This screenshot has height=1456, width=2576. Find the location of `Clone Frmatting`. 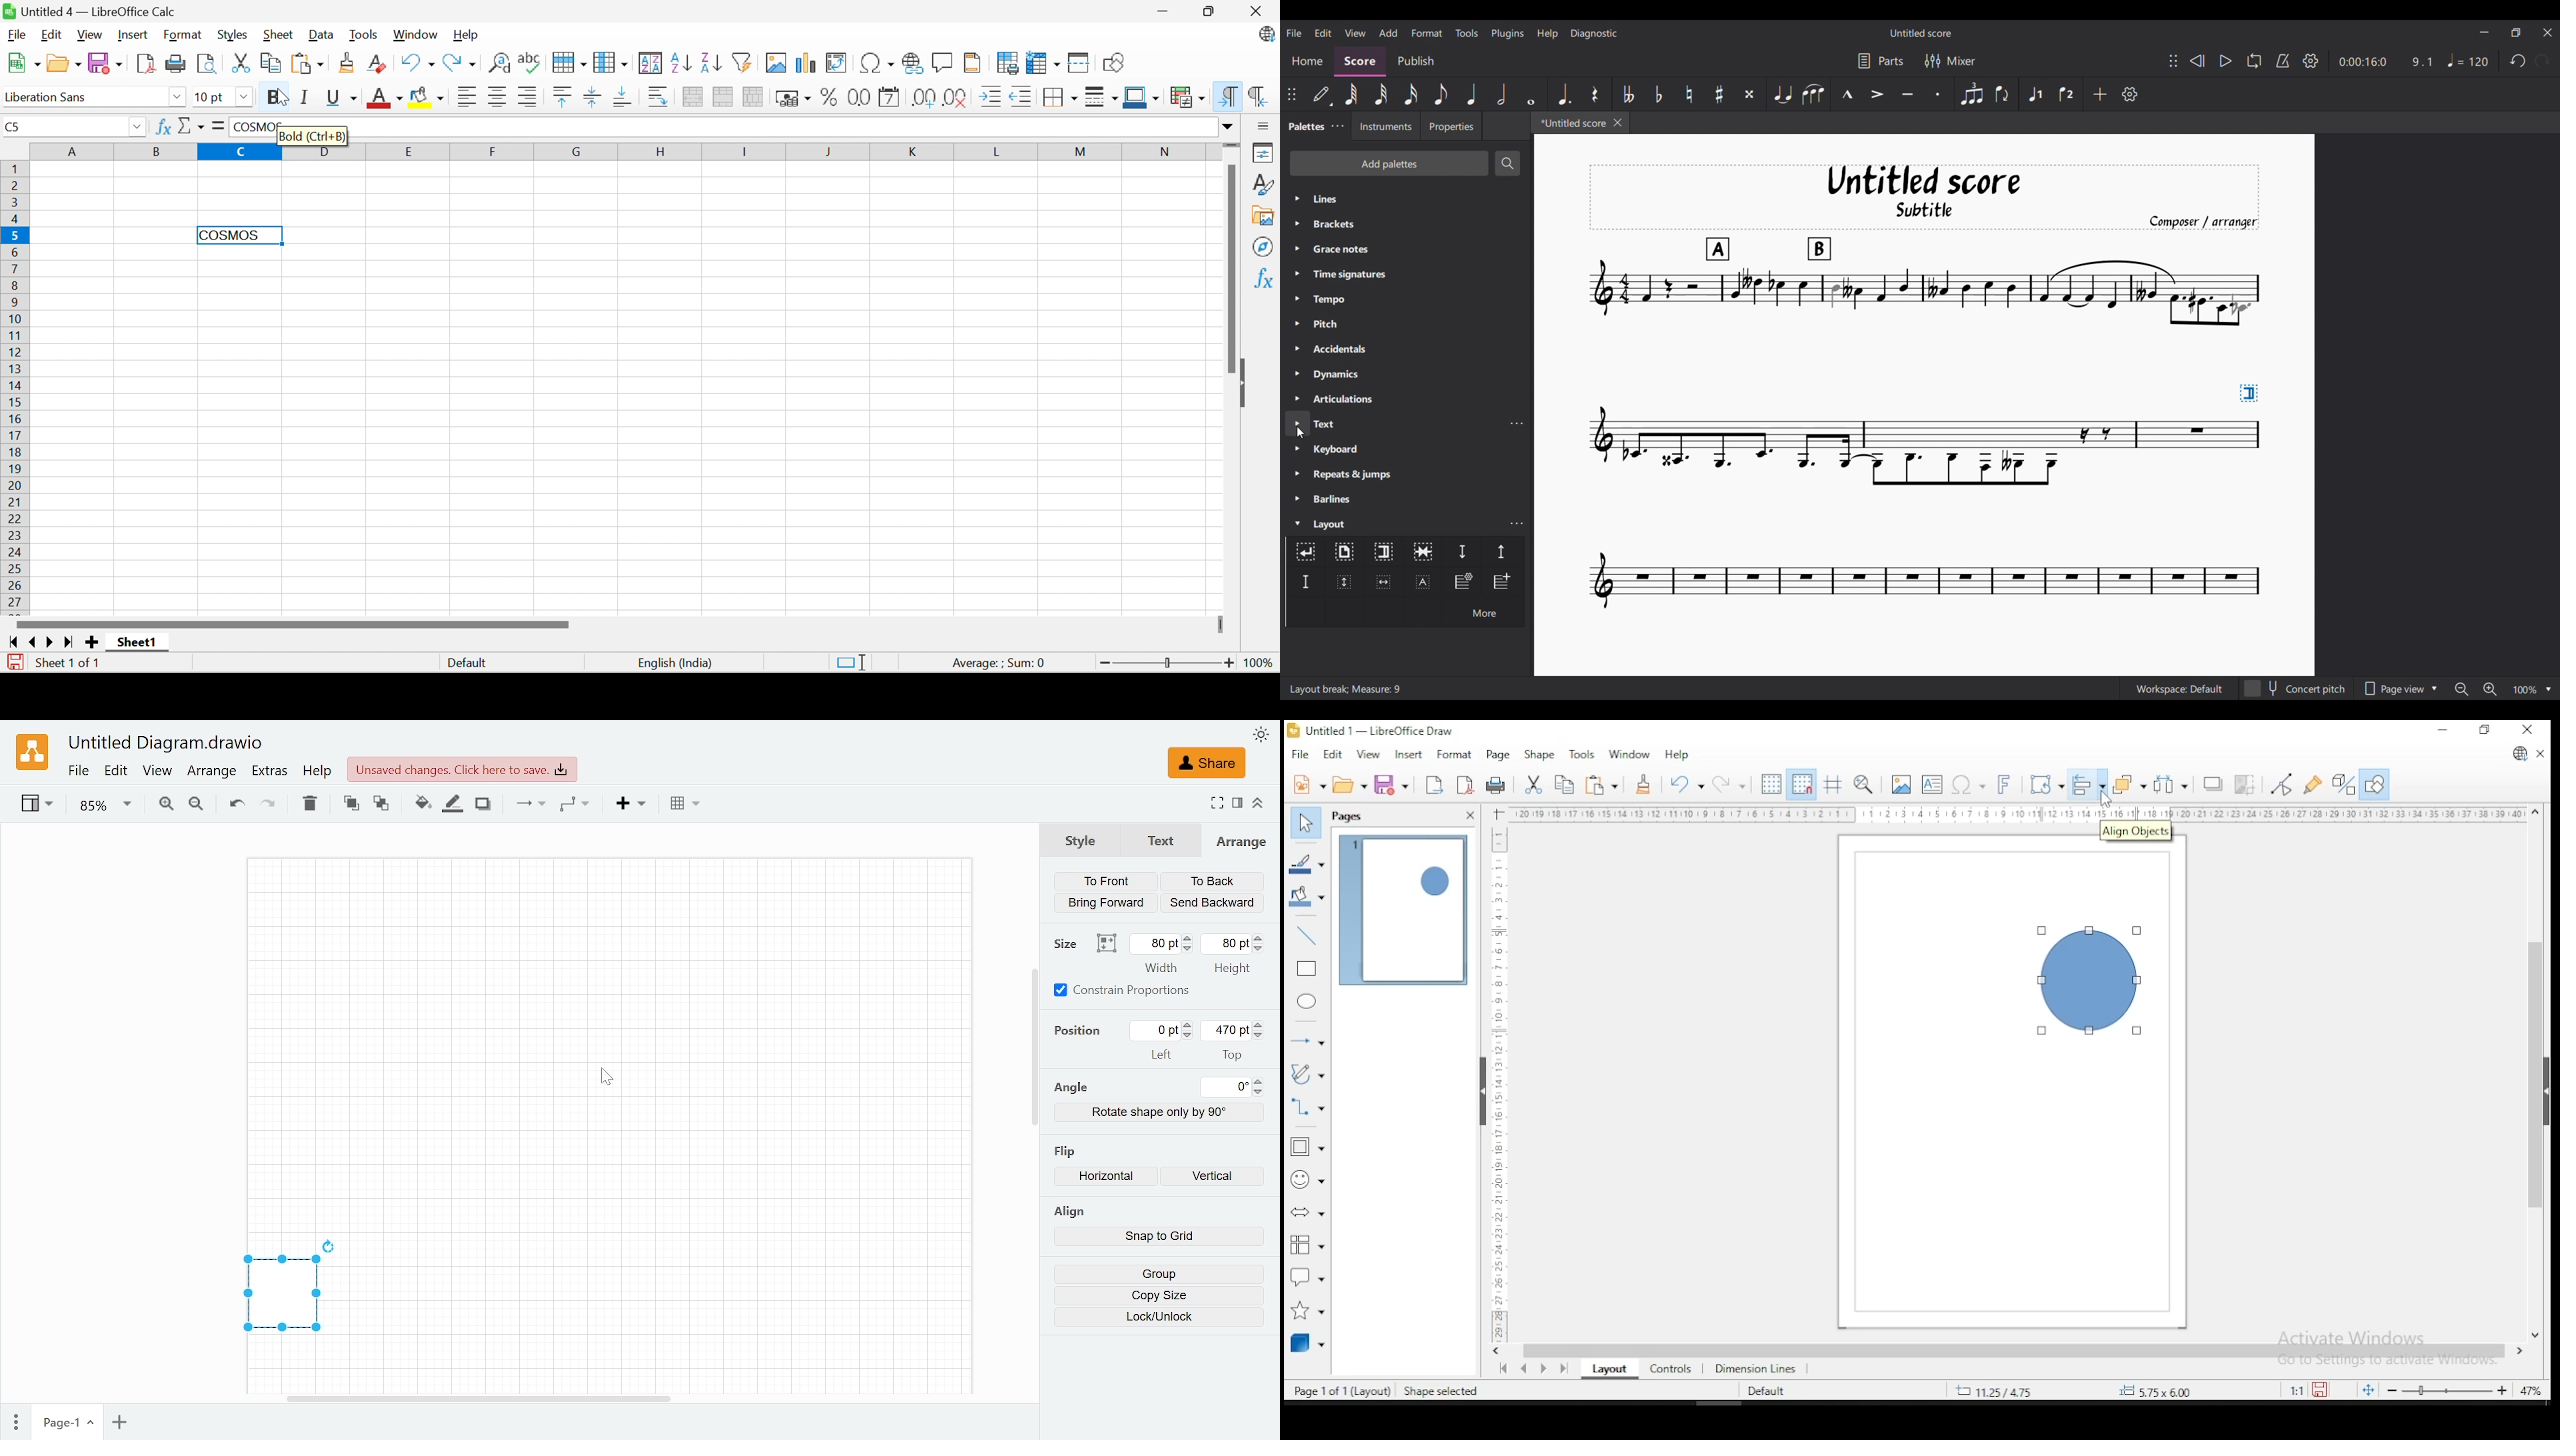

Clone Frmatting is located at coordinates (349, 62).